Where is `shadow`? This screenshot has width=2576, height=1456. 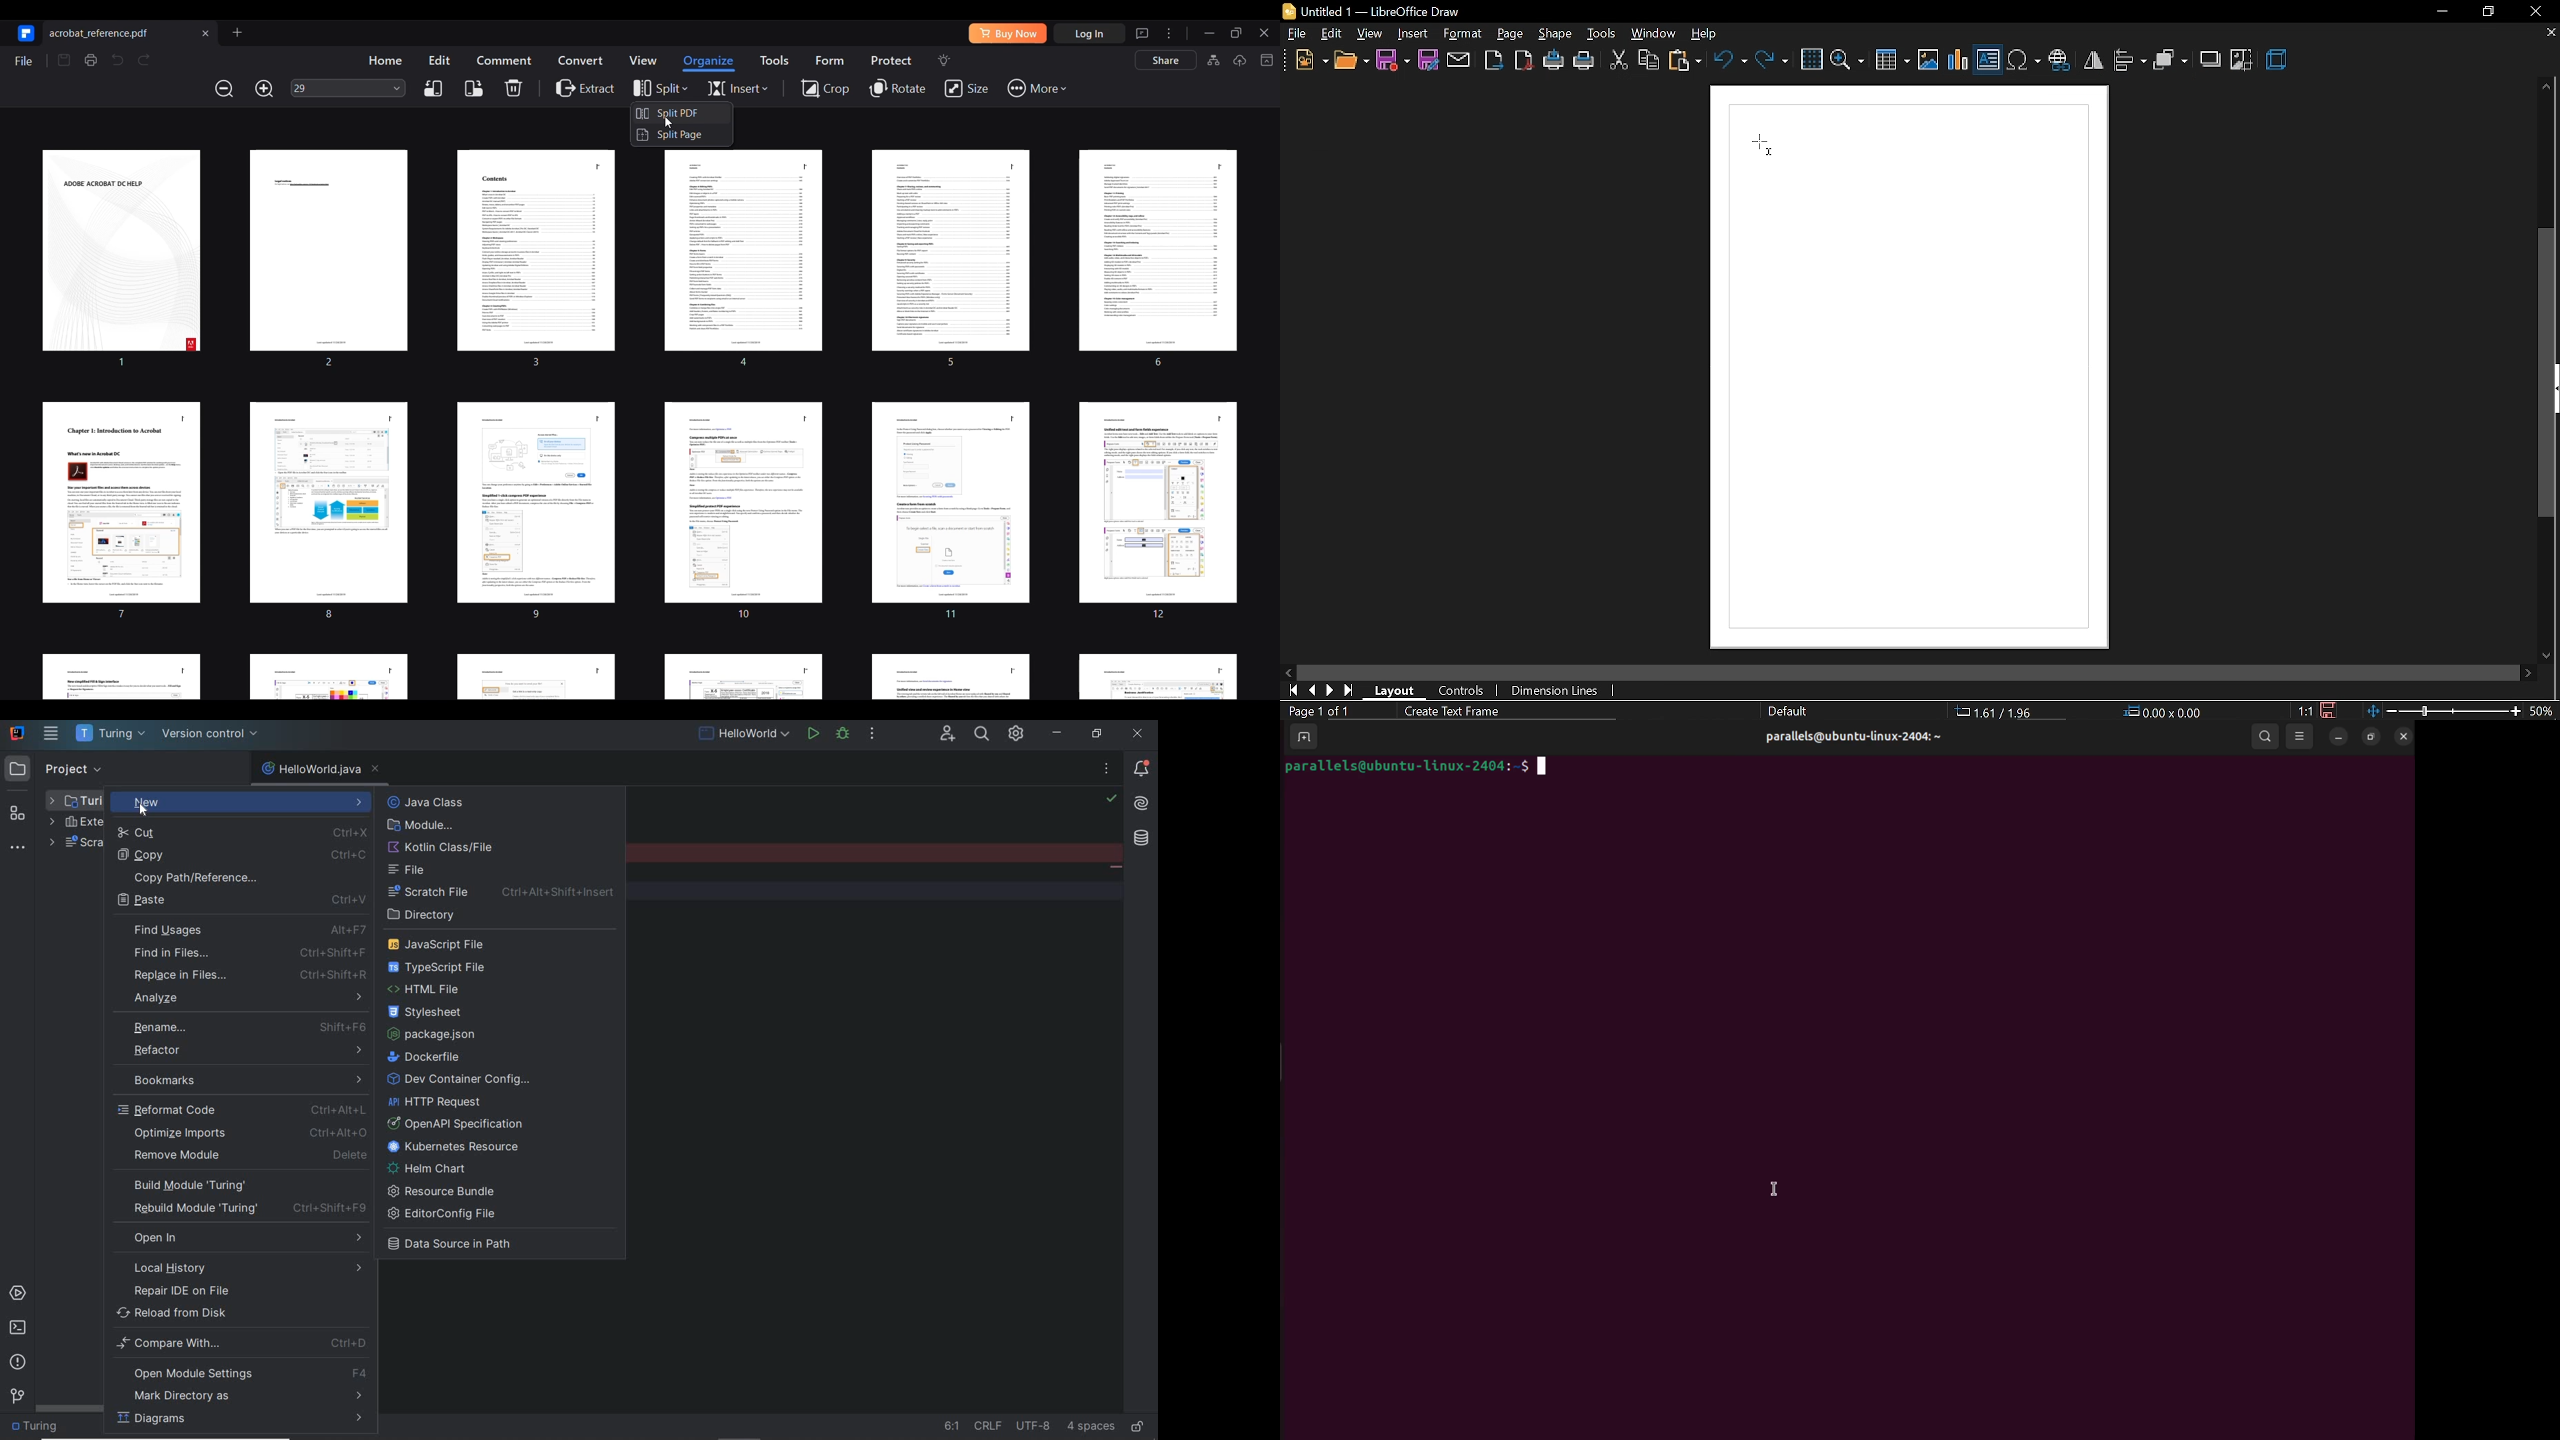 shadow is located at coordinates (2212, 58).